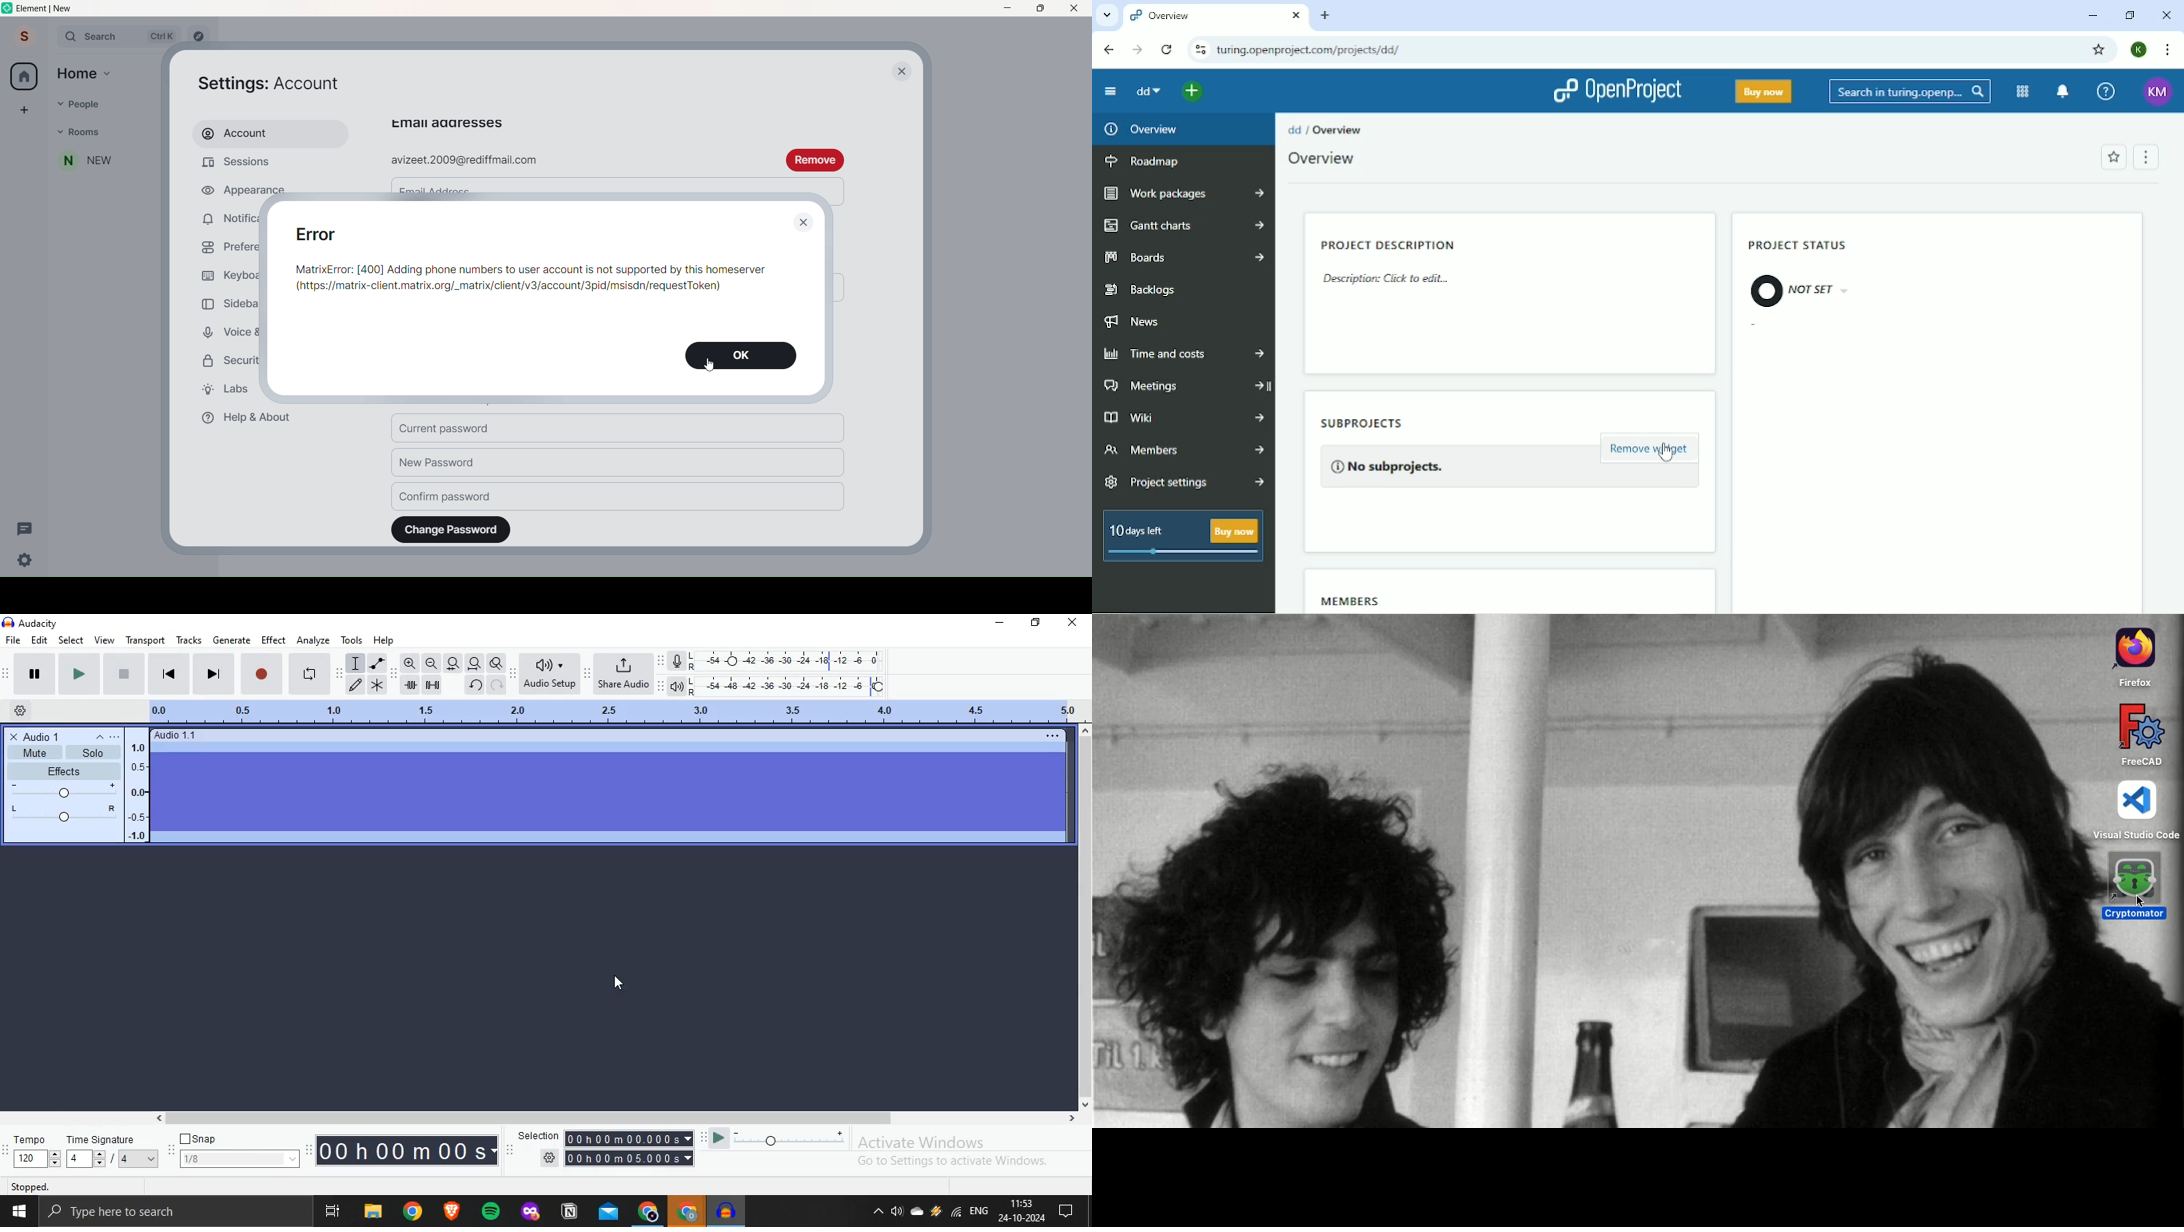 This screenshot has height=1232, width=2184. Describe the element at coordinates (373, 1212) in the screenshot. I see `File` at that location.